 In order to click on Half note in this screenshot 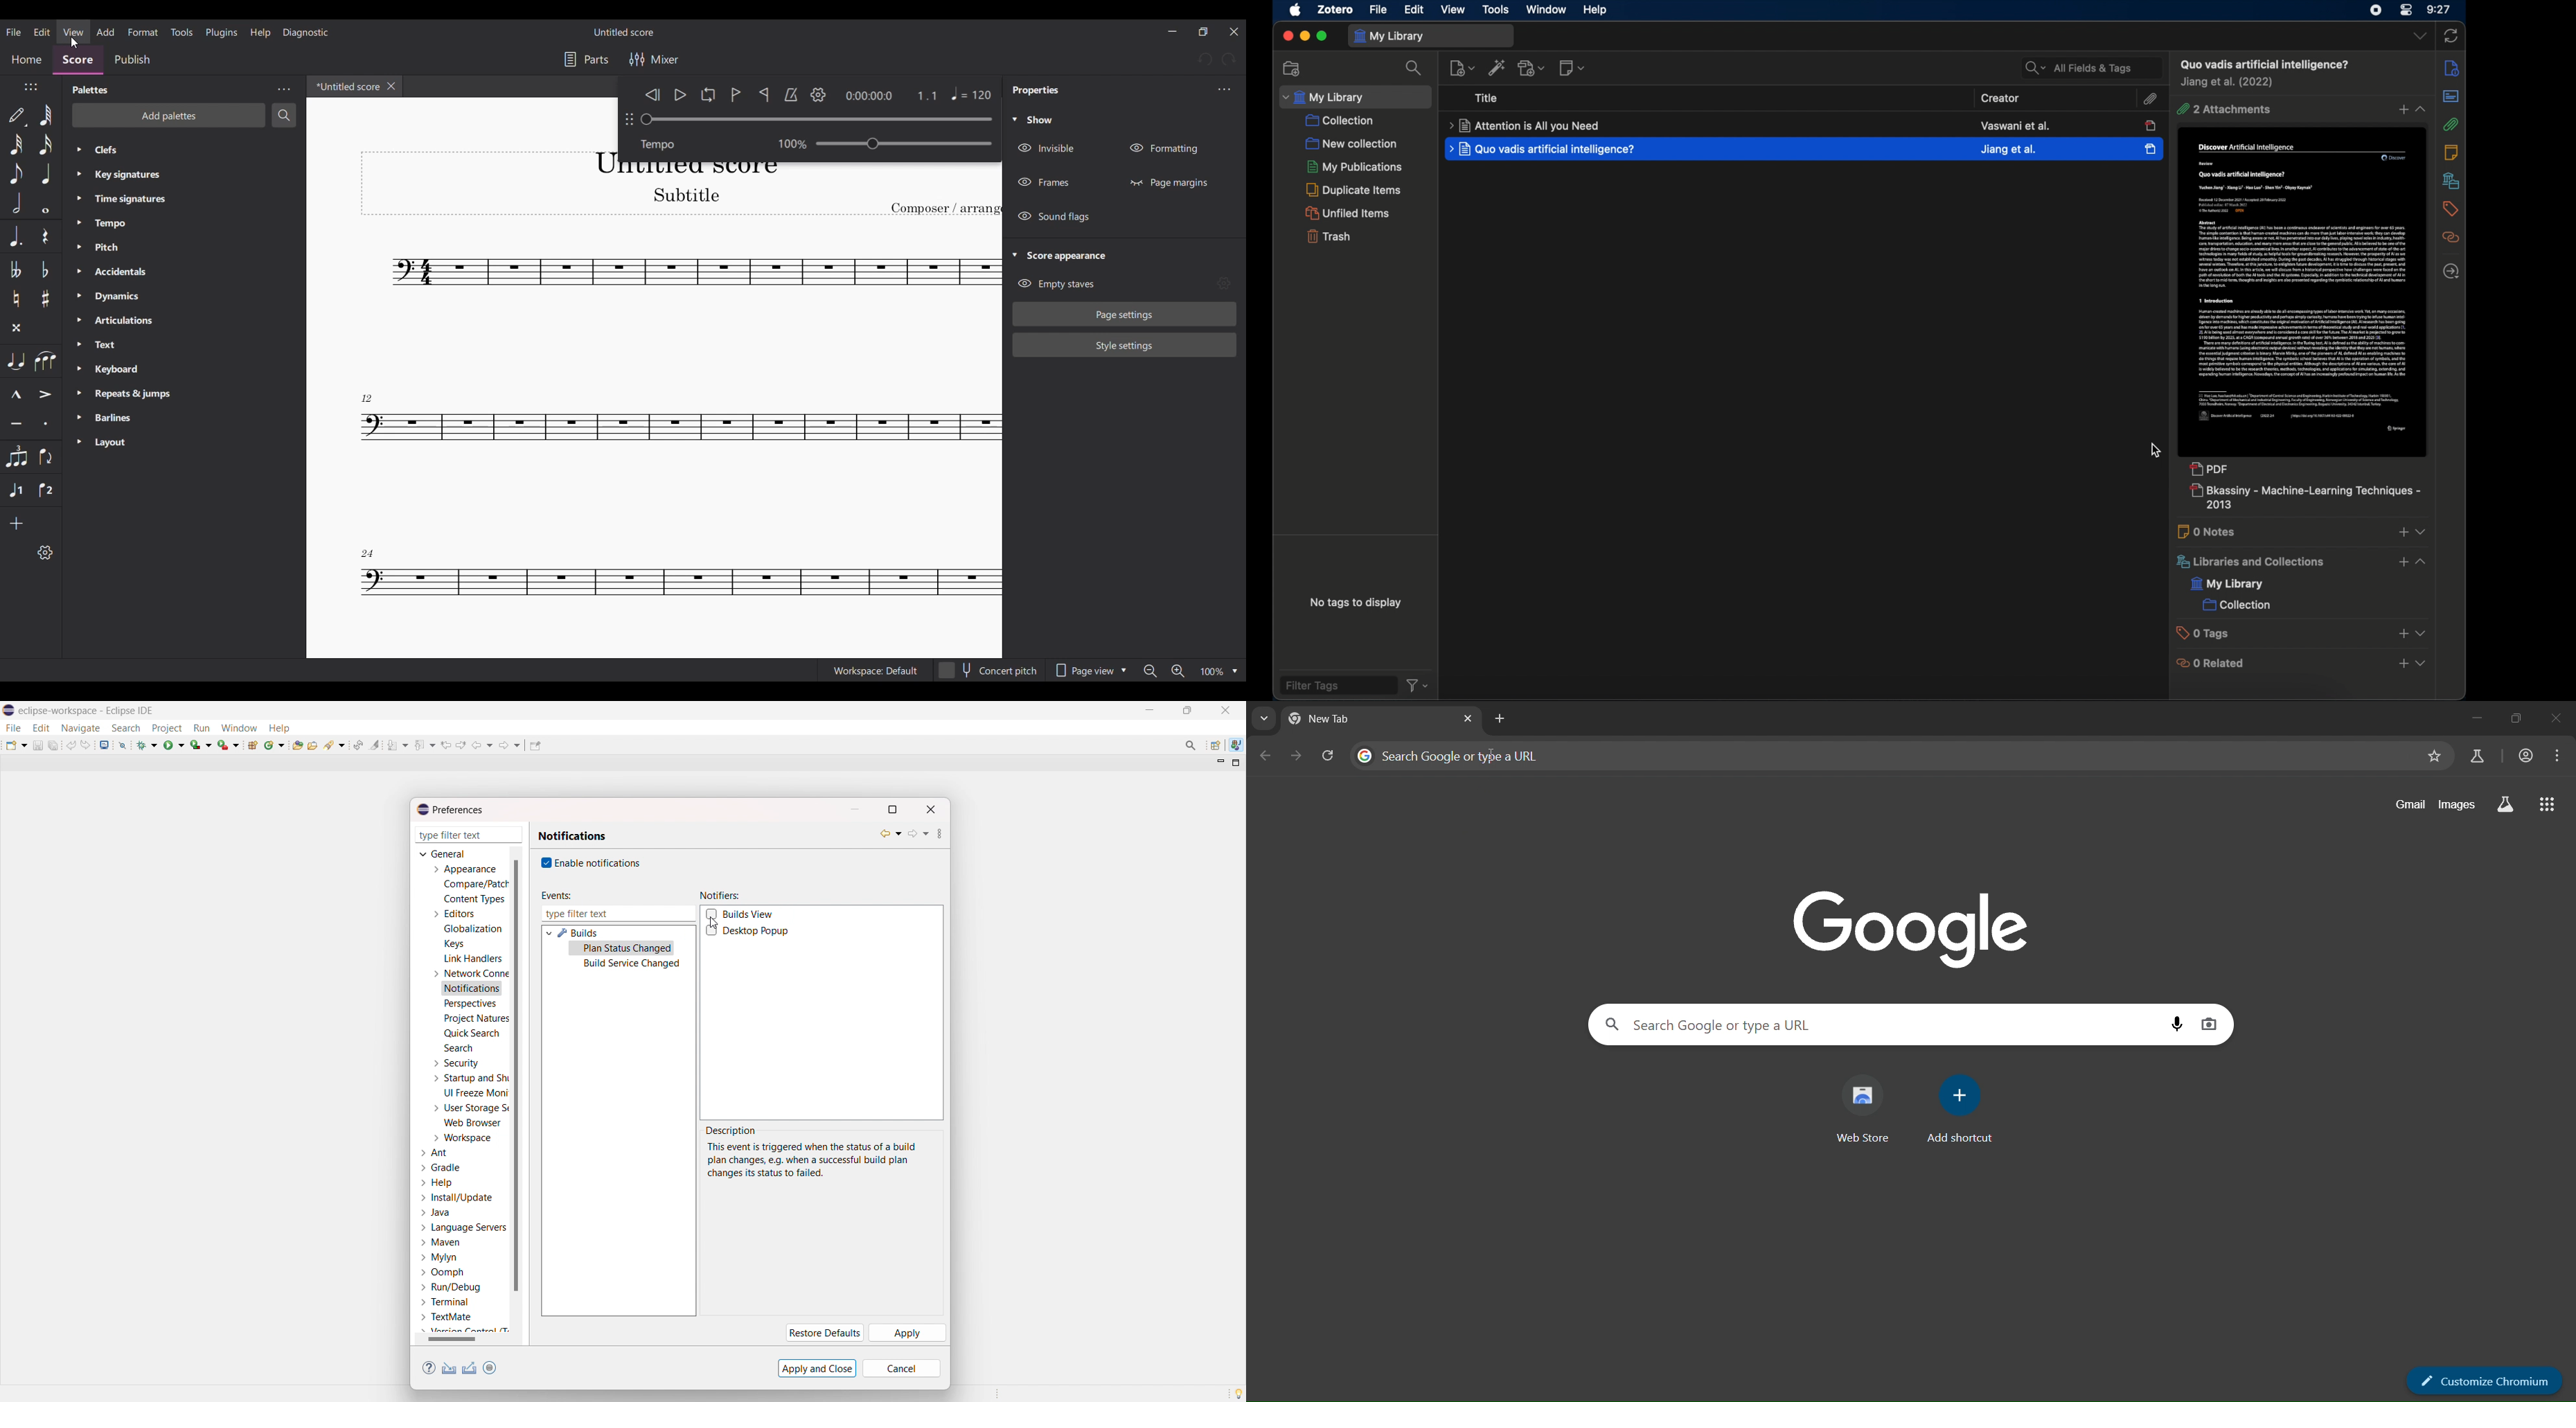, I will do `click(16, 203)`.